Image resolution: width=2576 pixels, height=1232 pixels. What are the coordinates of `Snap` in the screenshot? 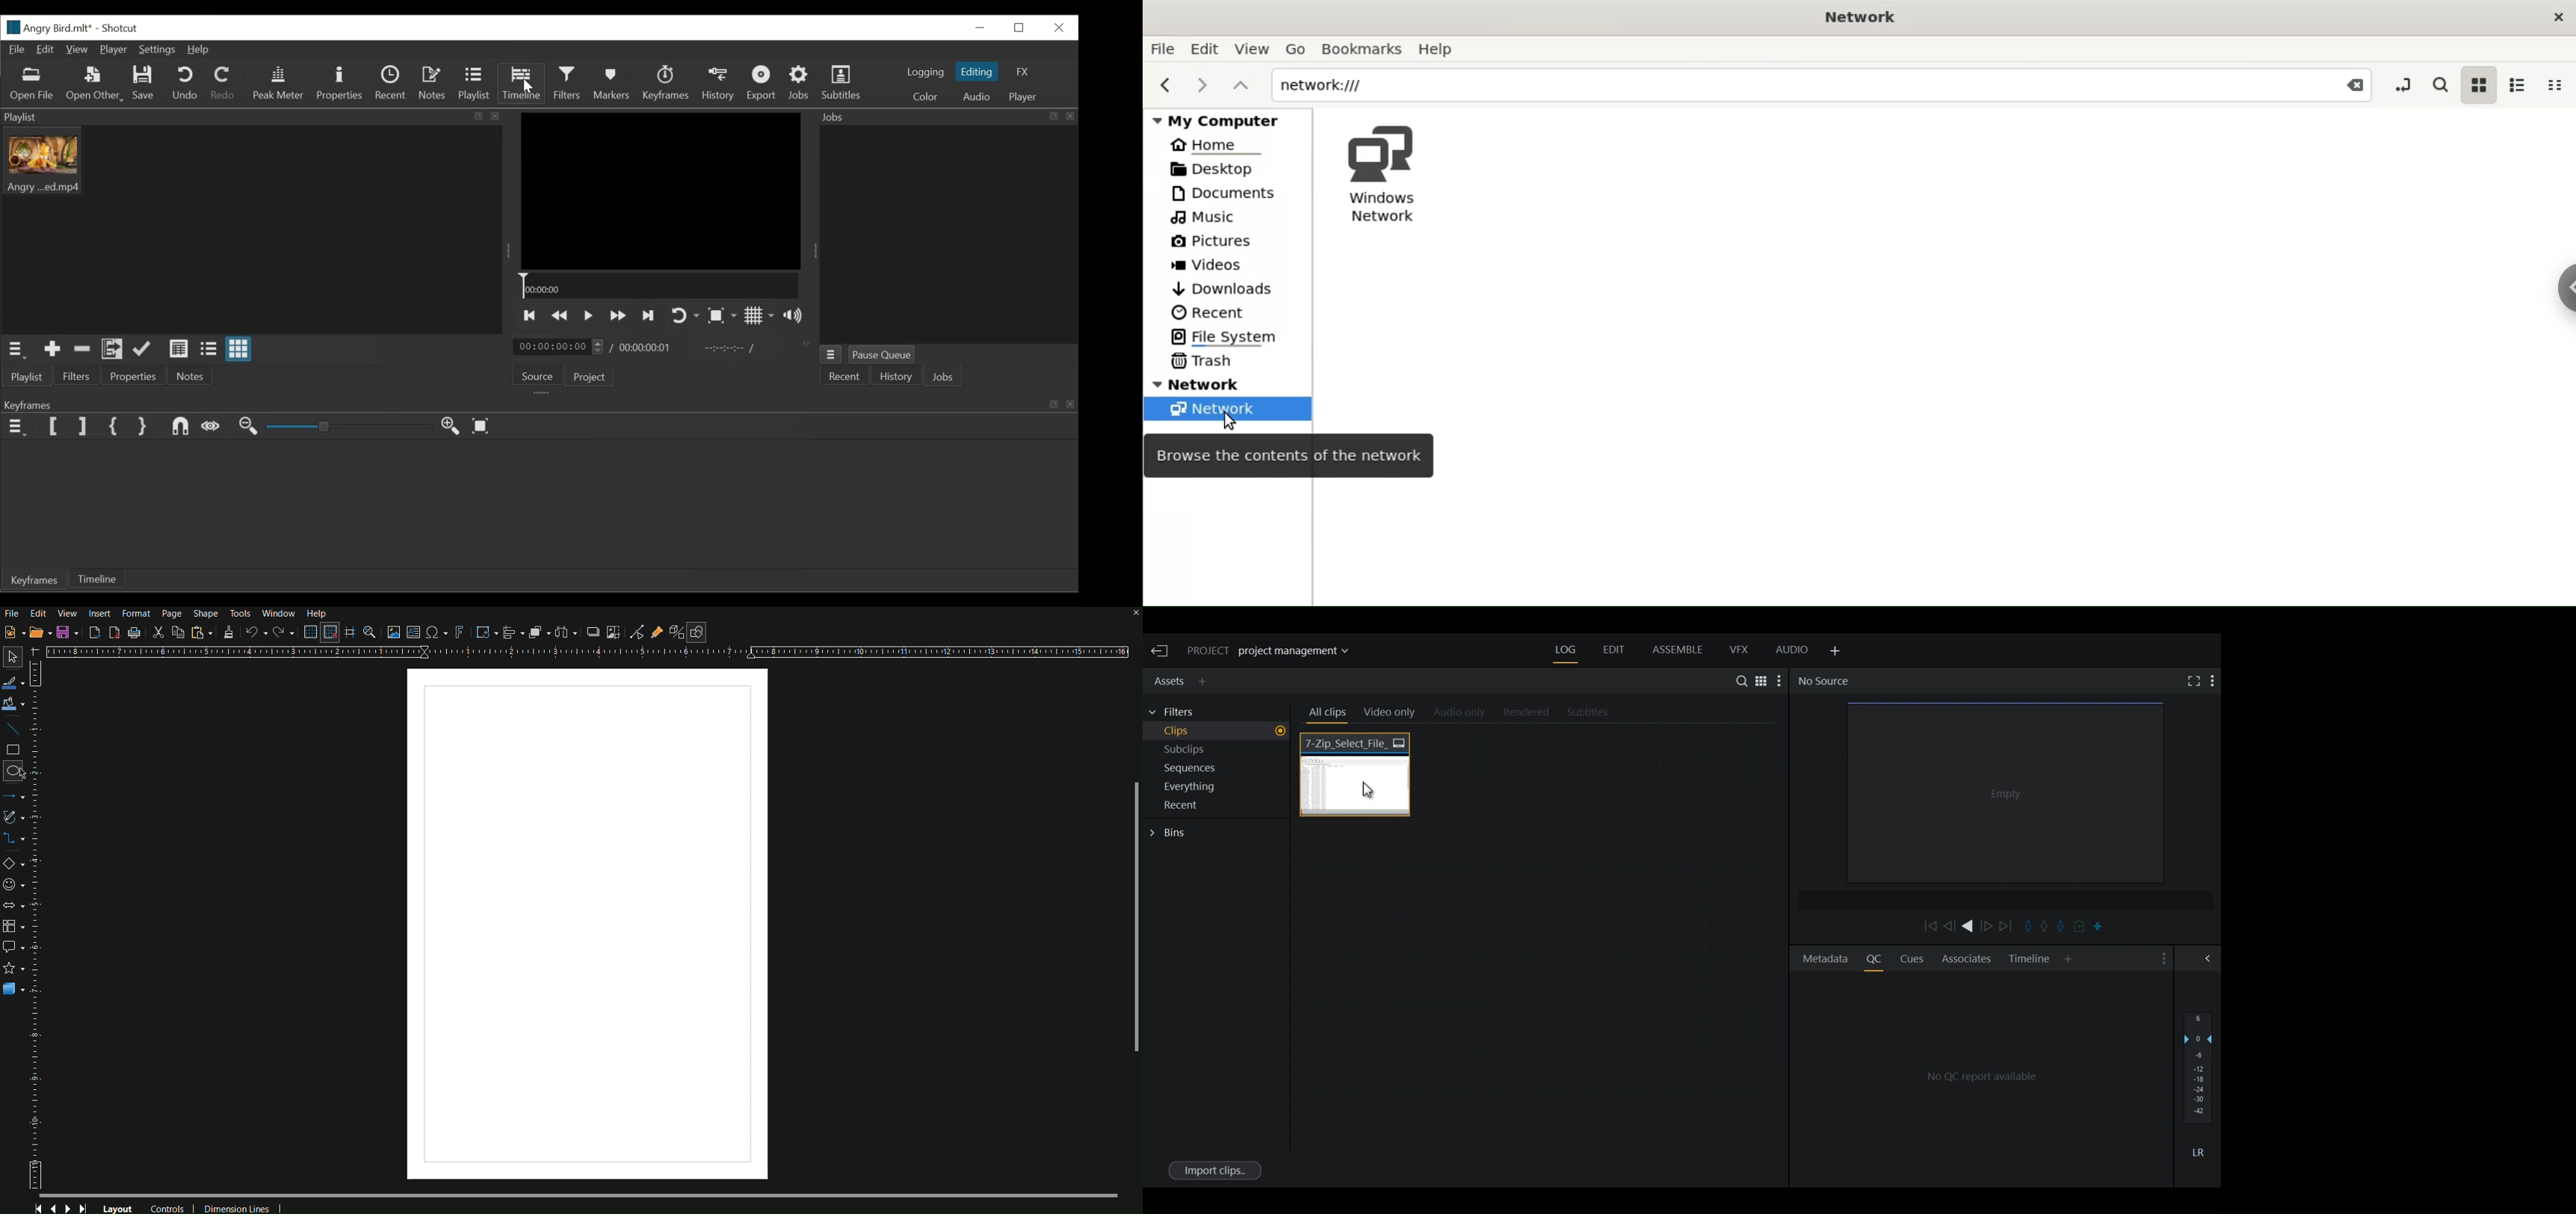 It's located at (180, 428).